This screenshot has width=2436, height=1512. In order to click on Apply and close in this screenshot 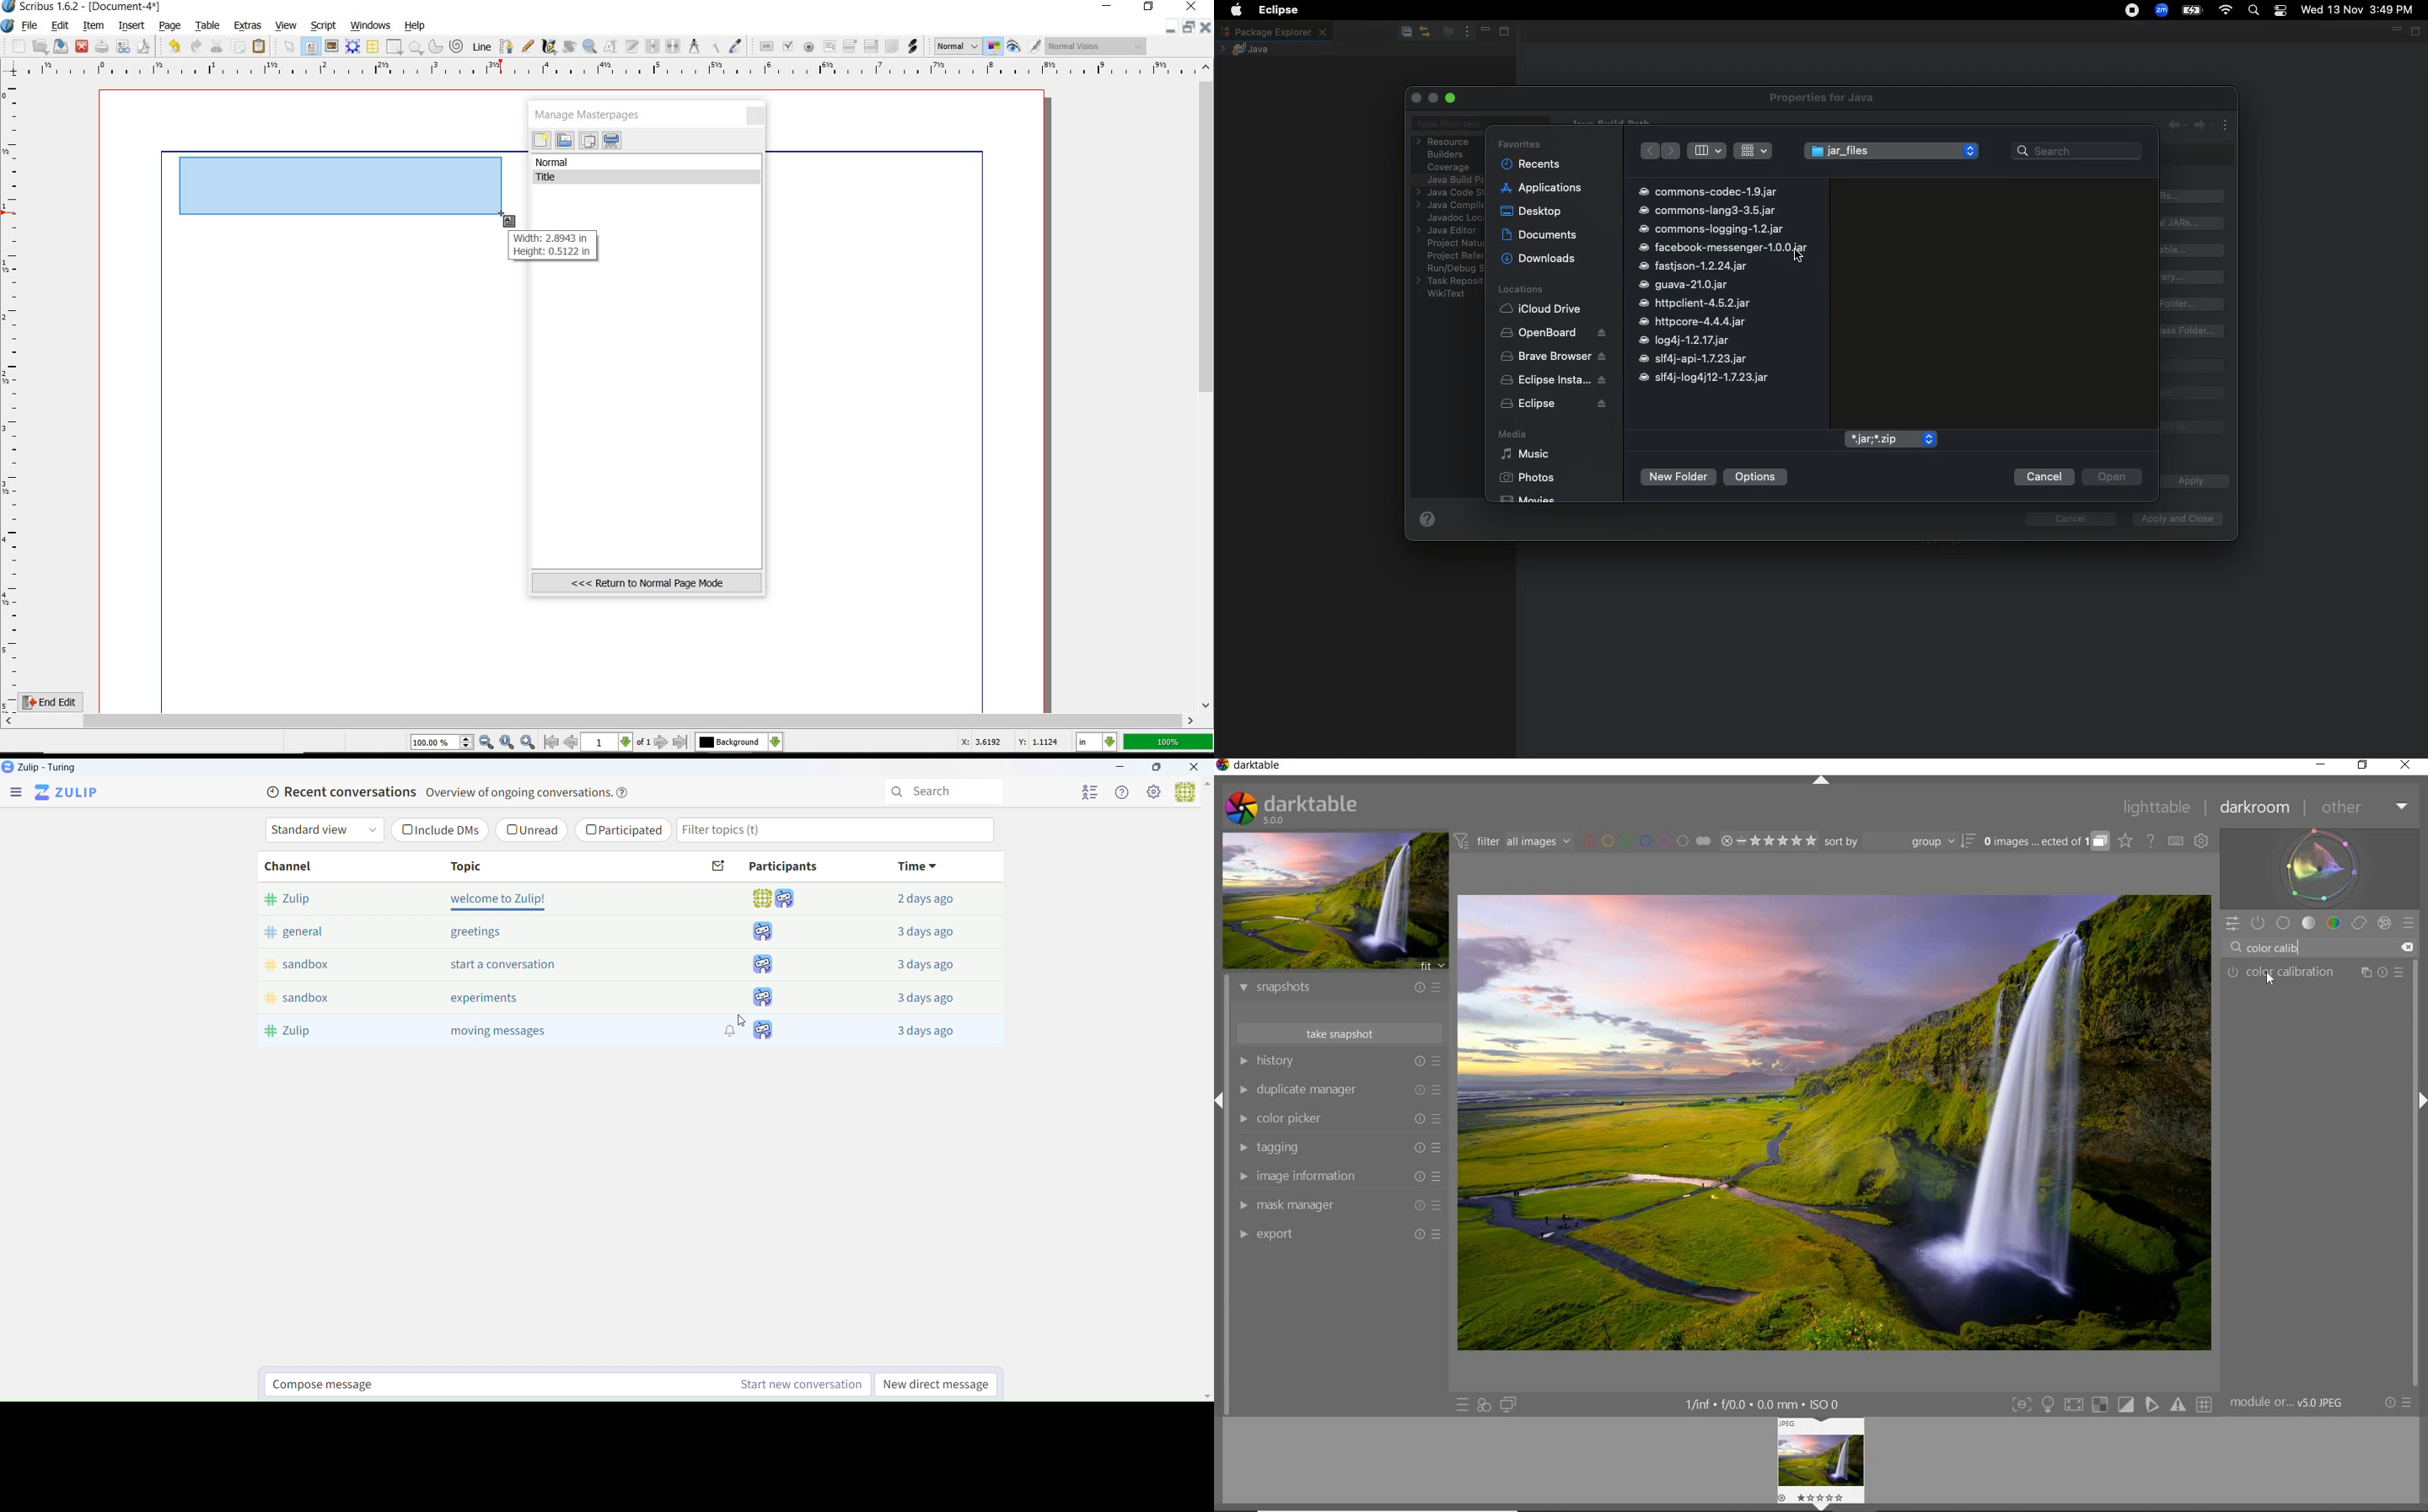, I will do `click(2173, 519)`.